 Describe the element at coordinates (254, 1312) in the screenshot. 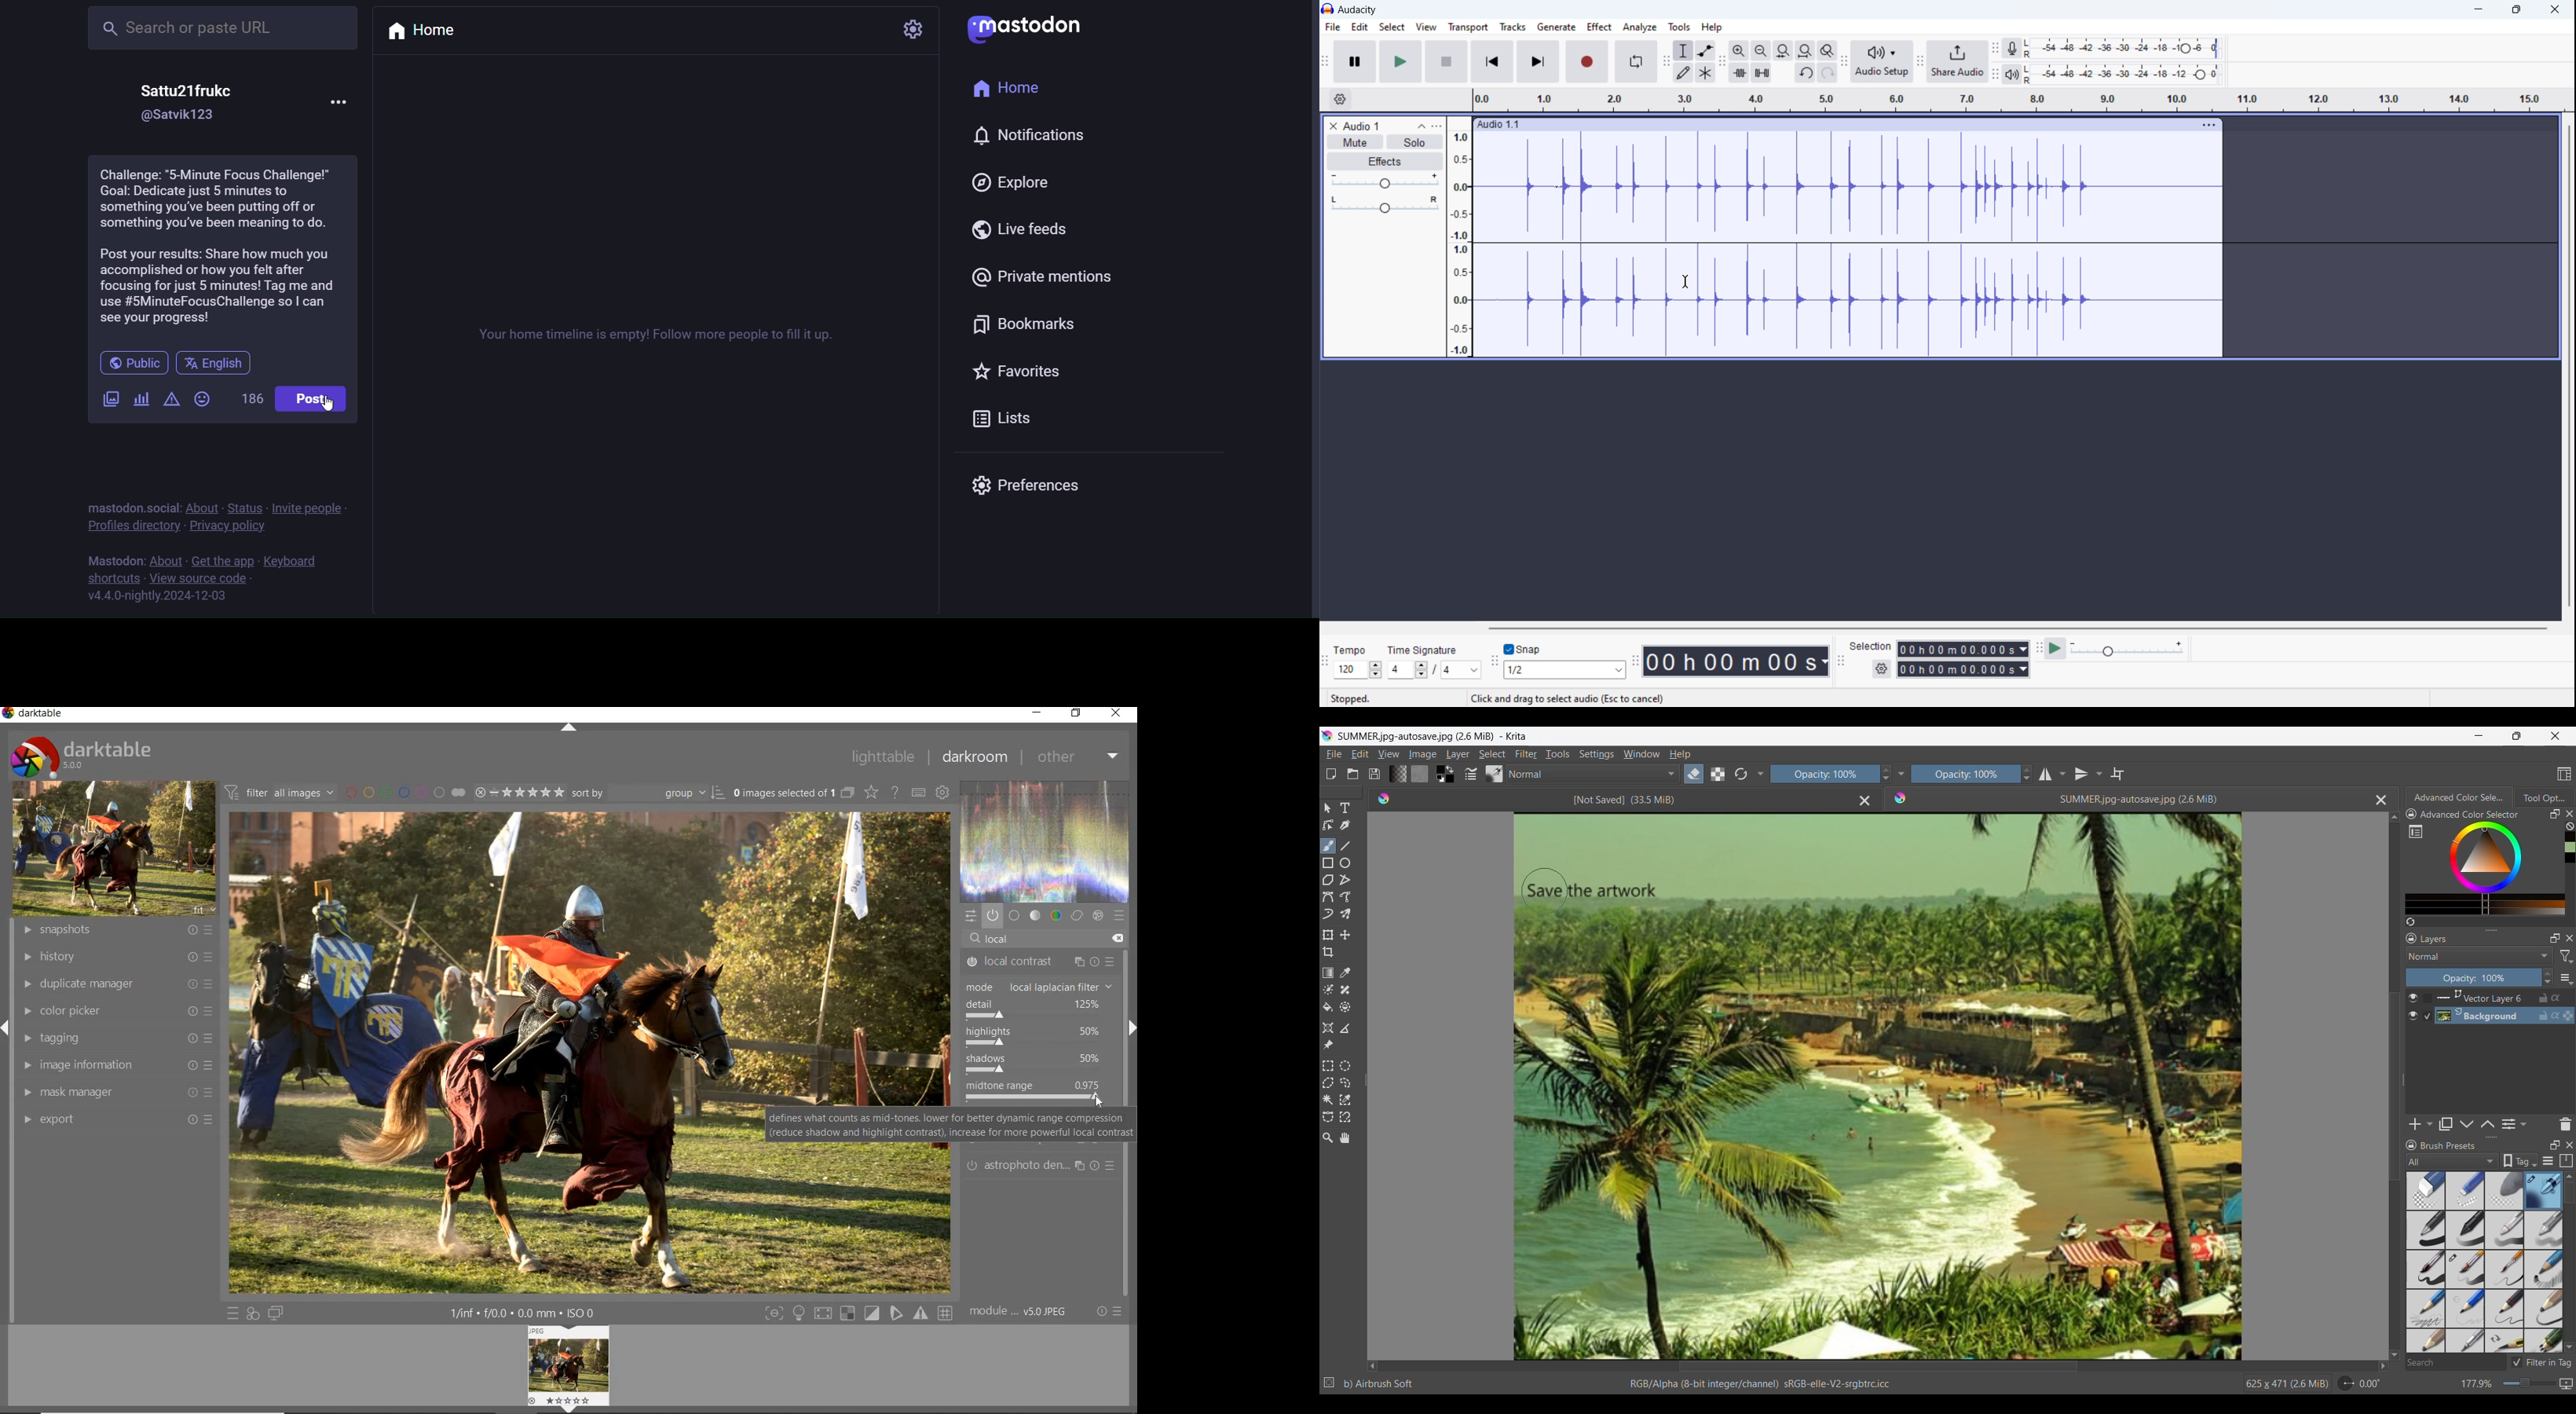

I see `quick access for applying any of your styles` at that location.